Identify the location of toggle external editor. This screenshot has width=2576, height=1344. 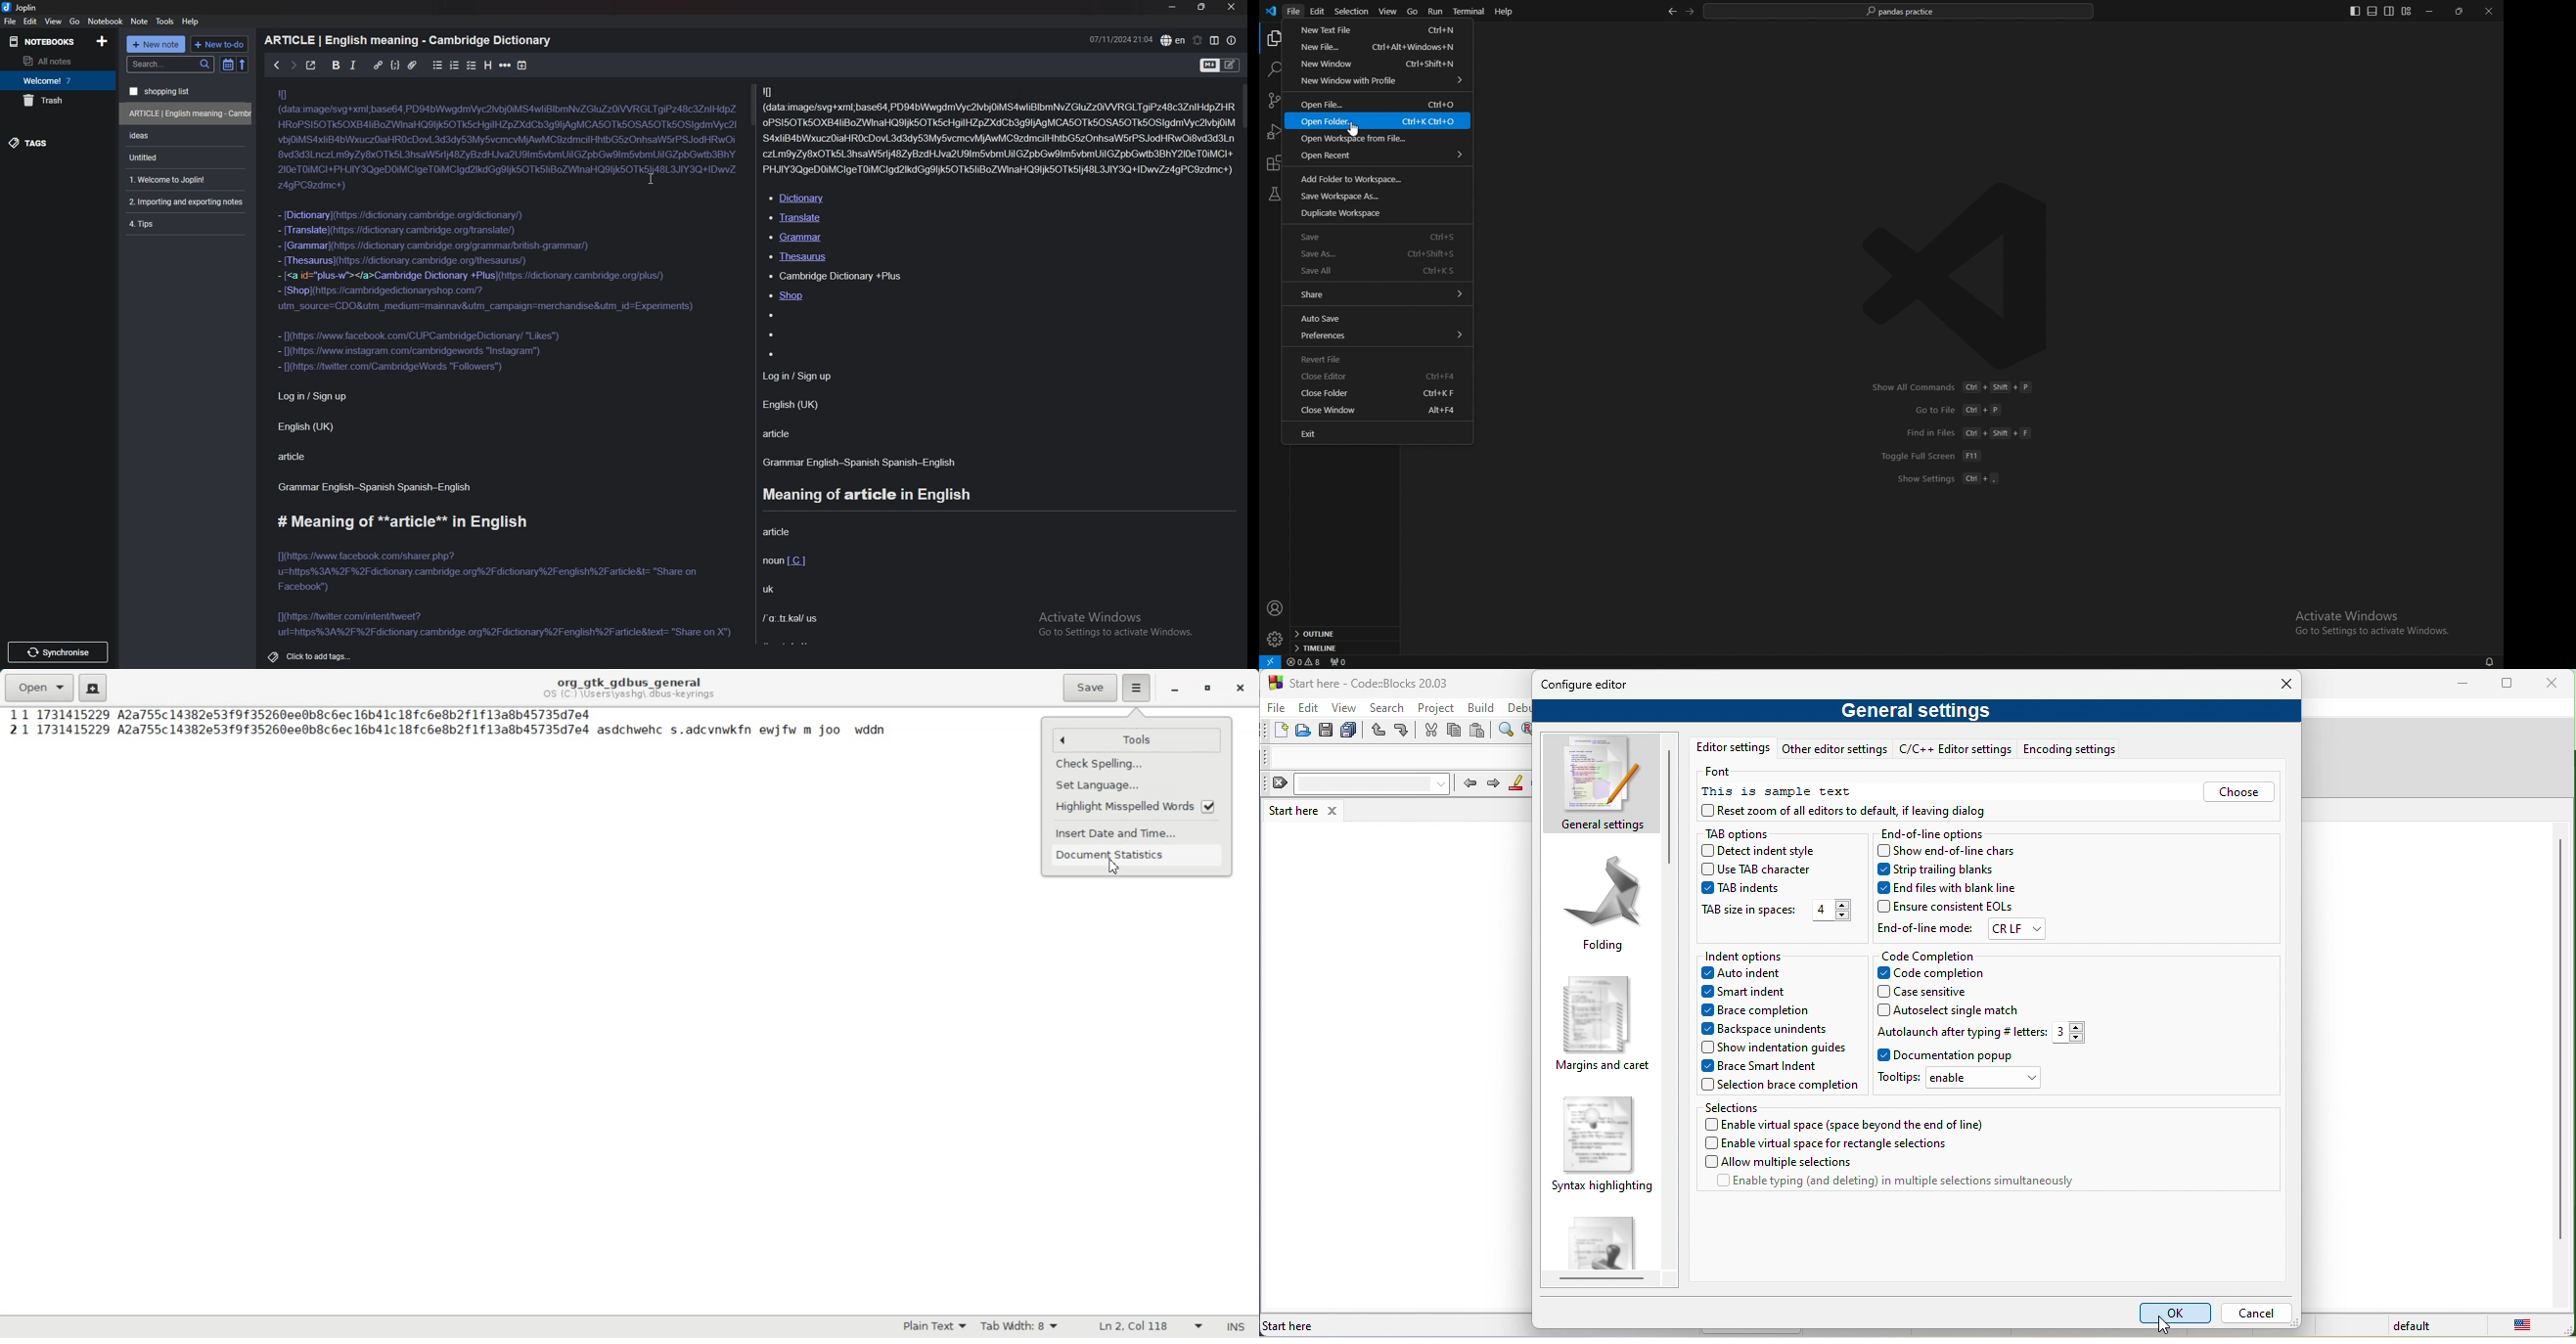
(311, 65).